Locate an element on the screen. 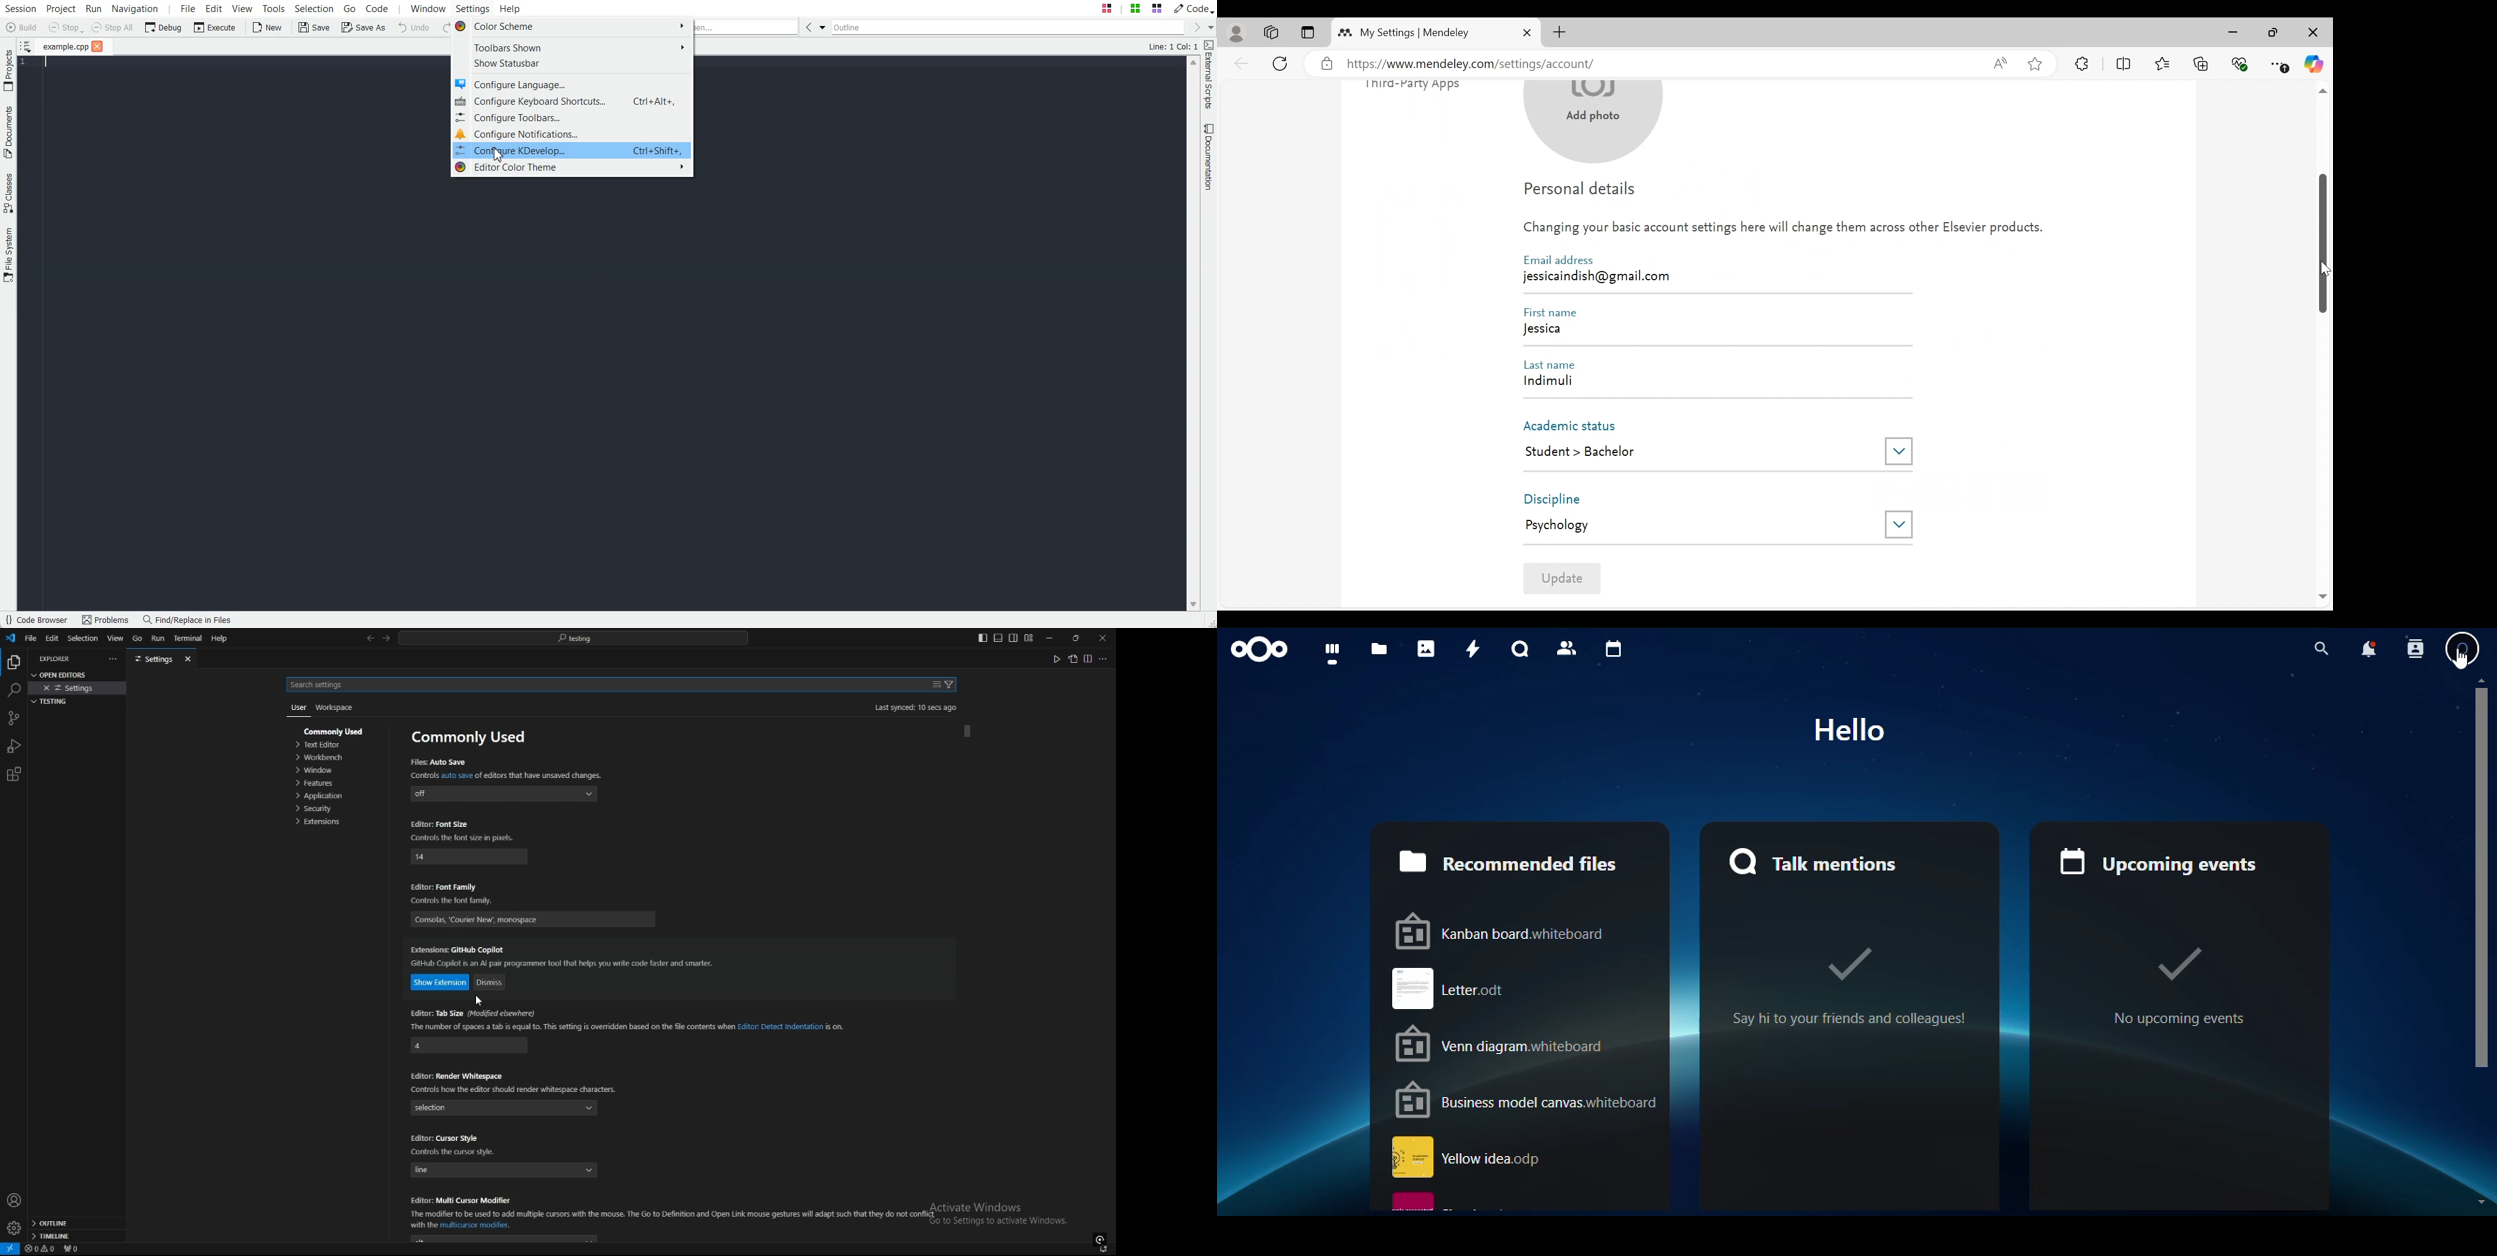  activity is located at coordinates (1469, 648).